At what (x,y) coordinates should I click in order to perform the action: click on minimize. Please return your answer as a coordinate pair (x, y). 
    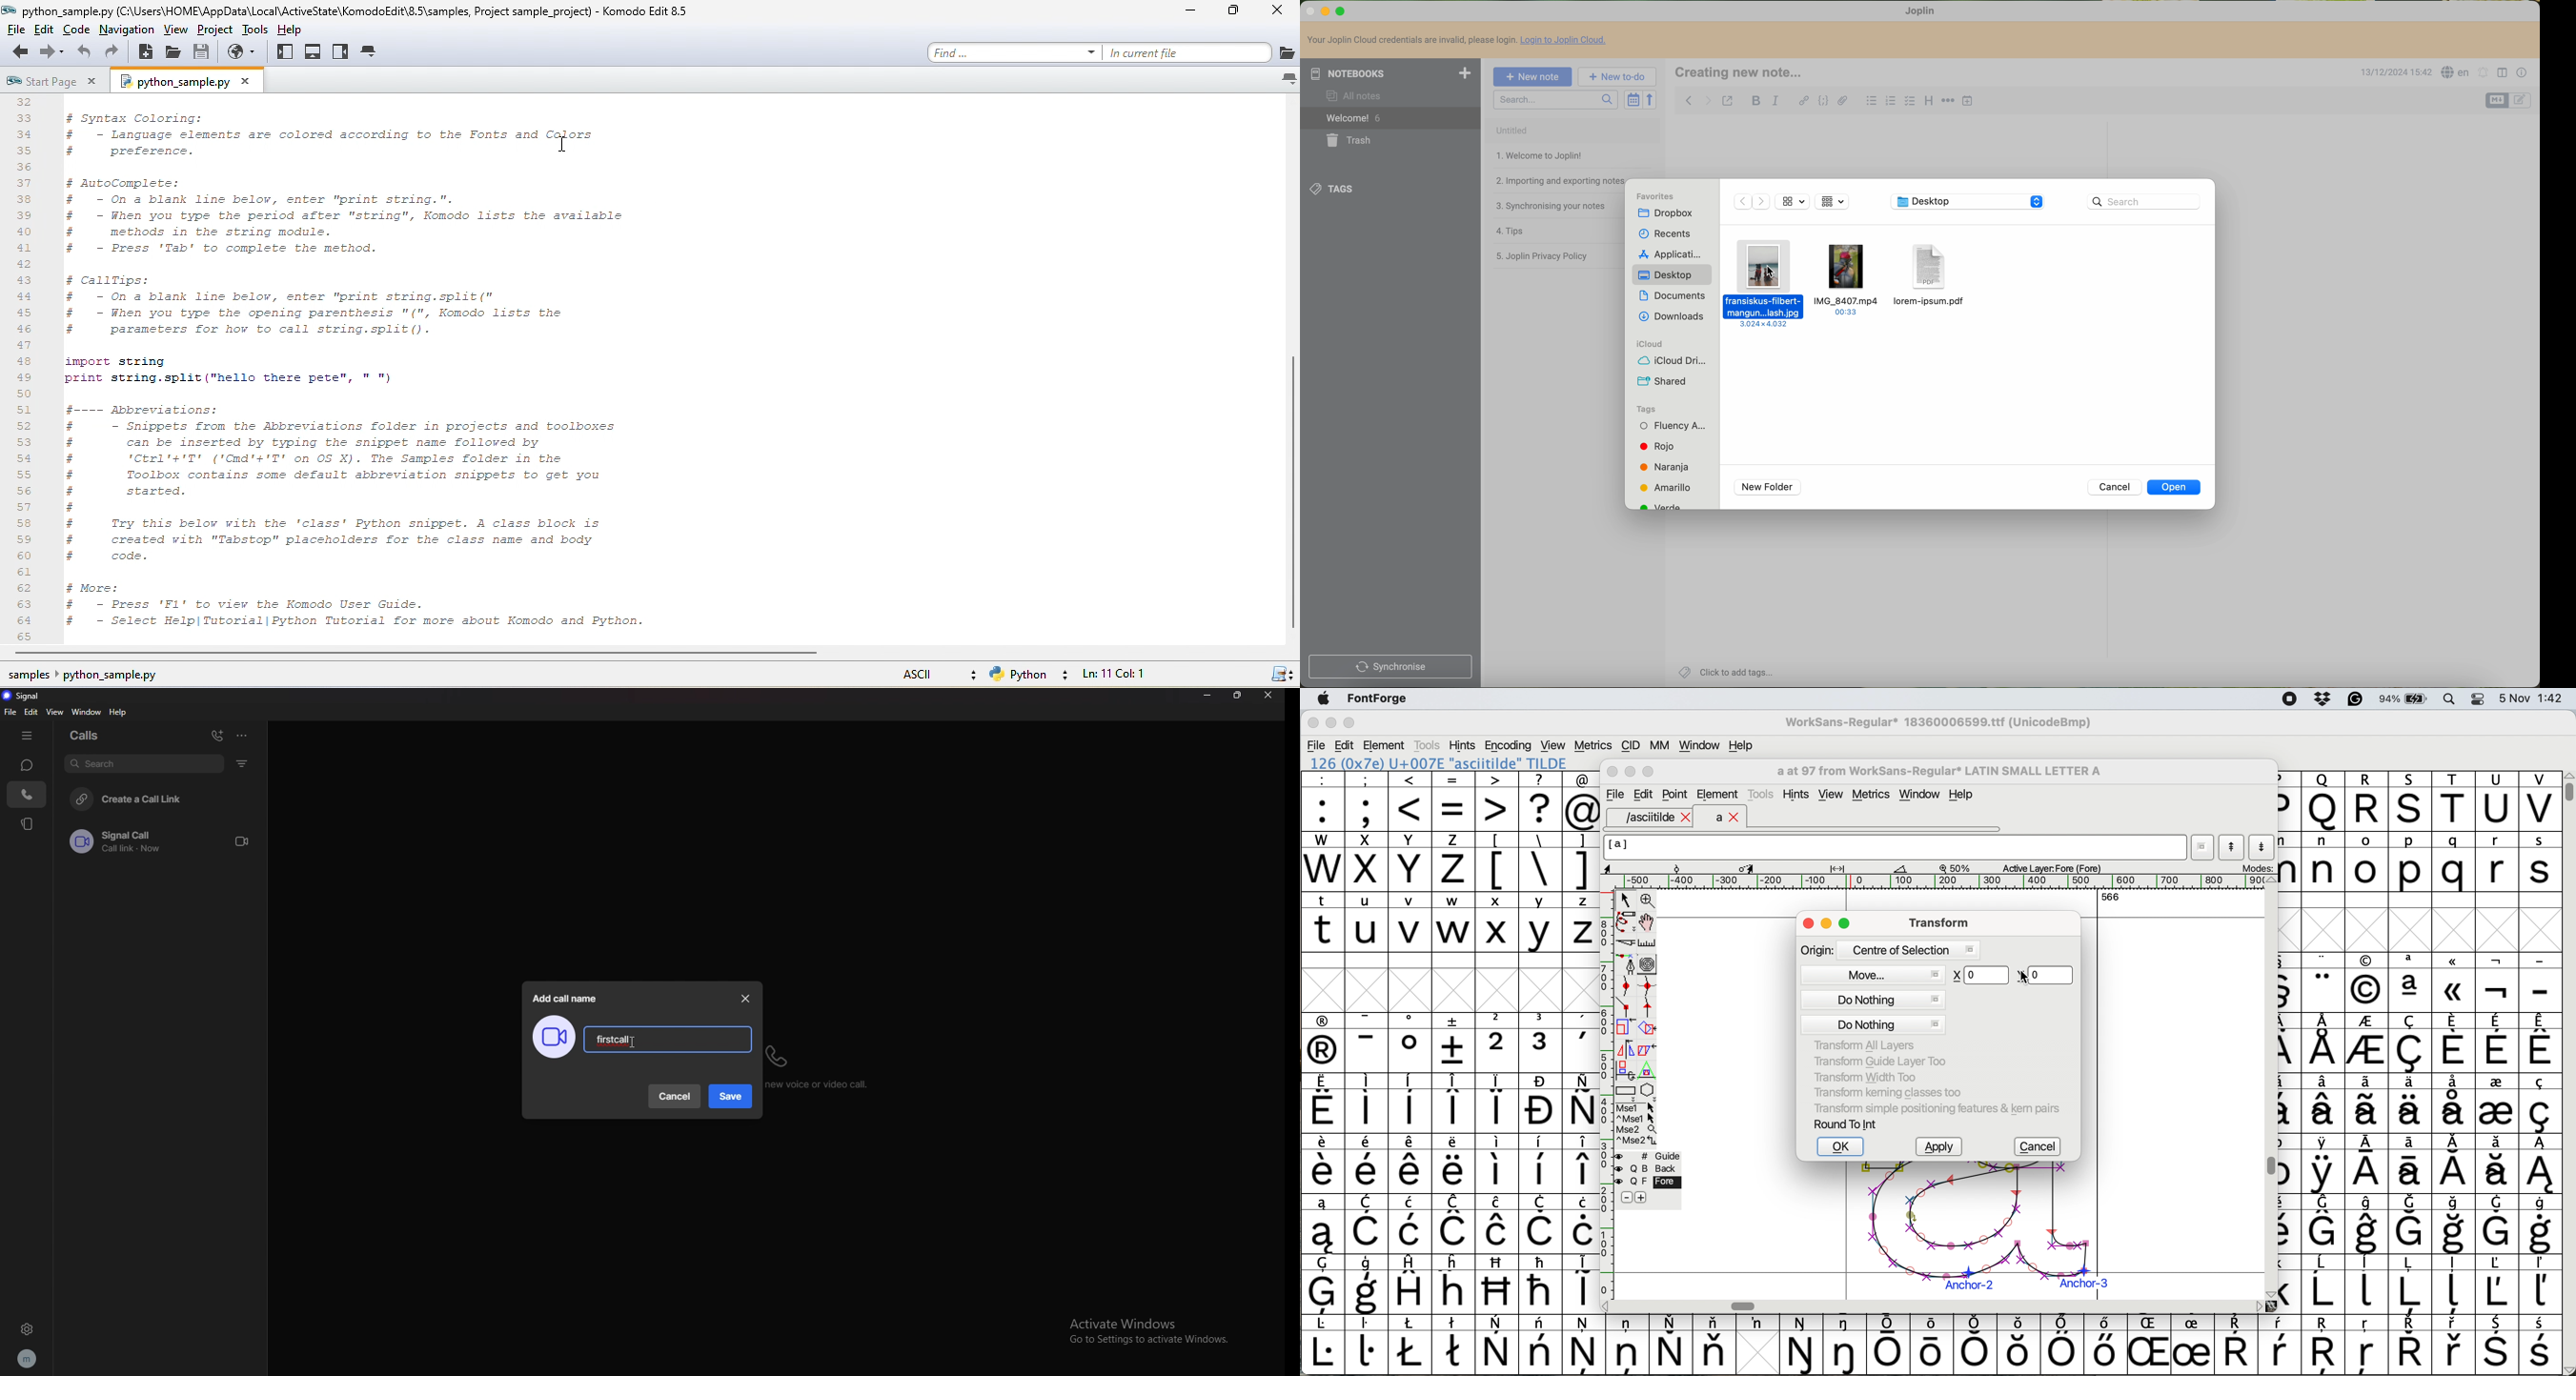
    Looking at the image, I should click on (1207, 695).